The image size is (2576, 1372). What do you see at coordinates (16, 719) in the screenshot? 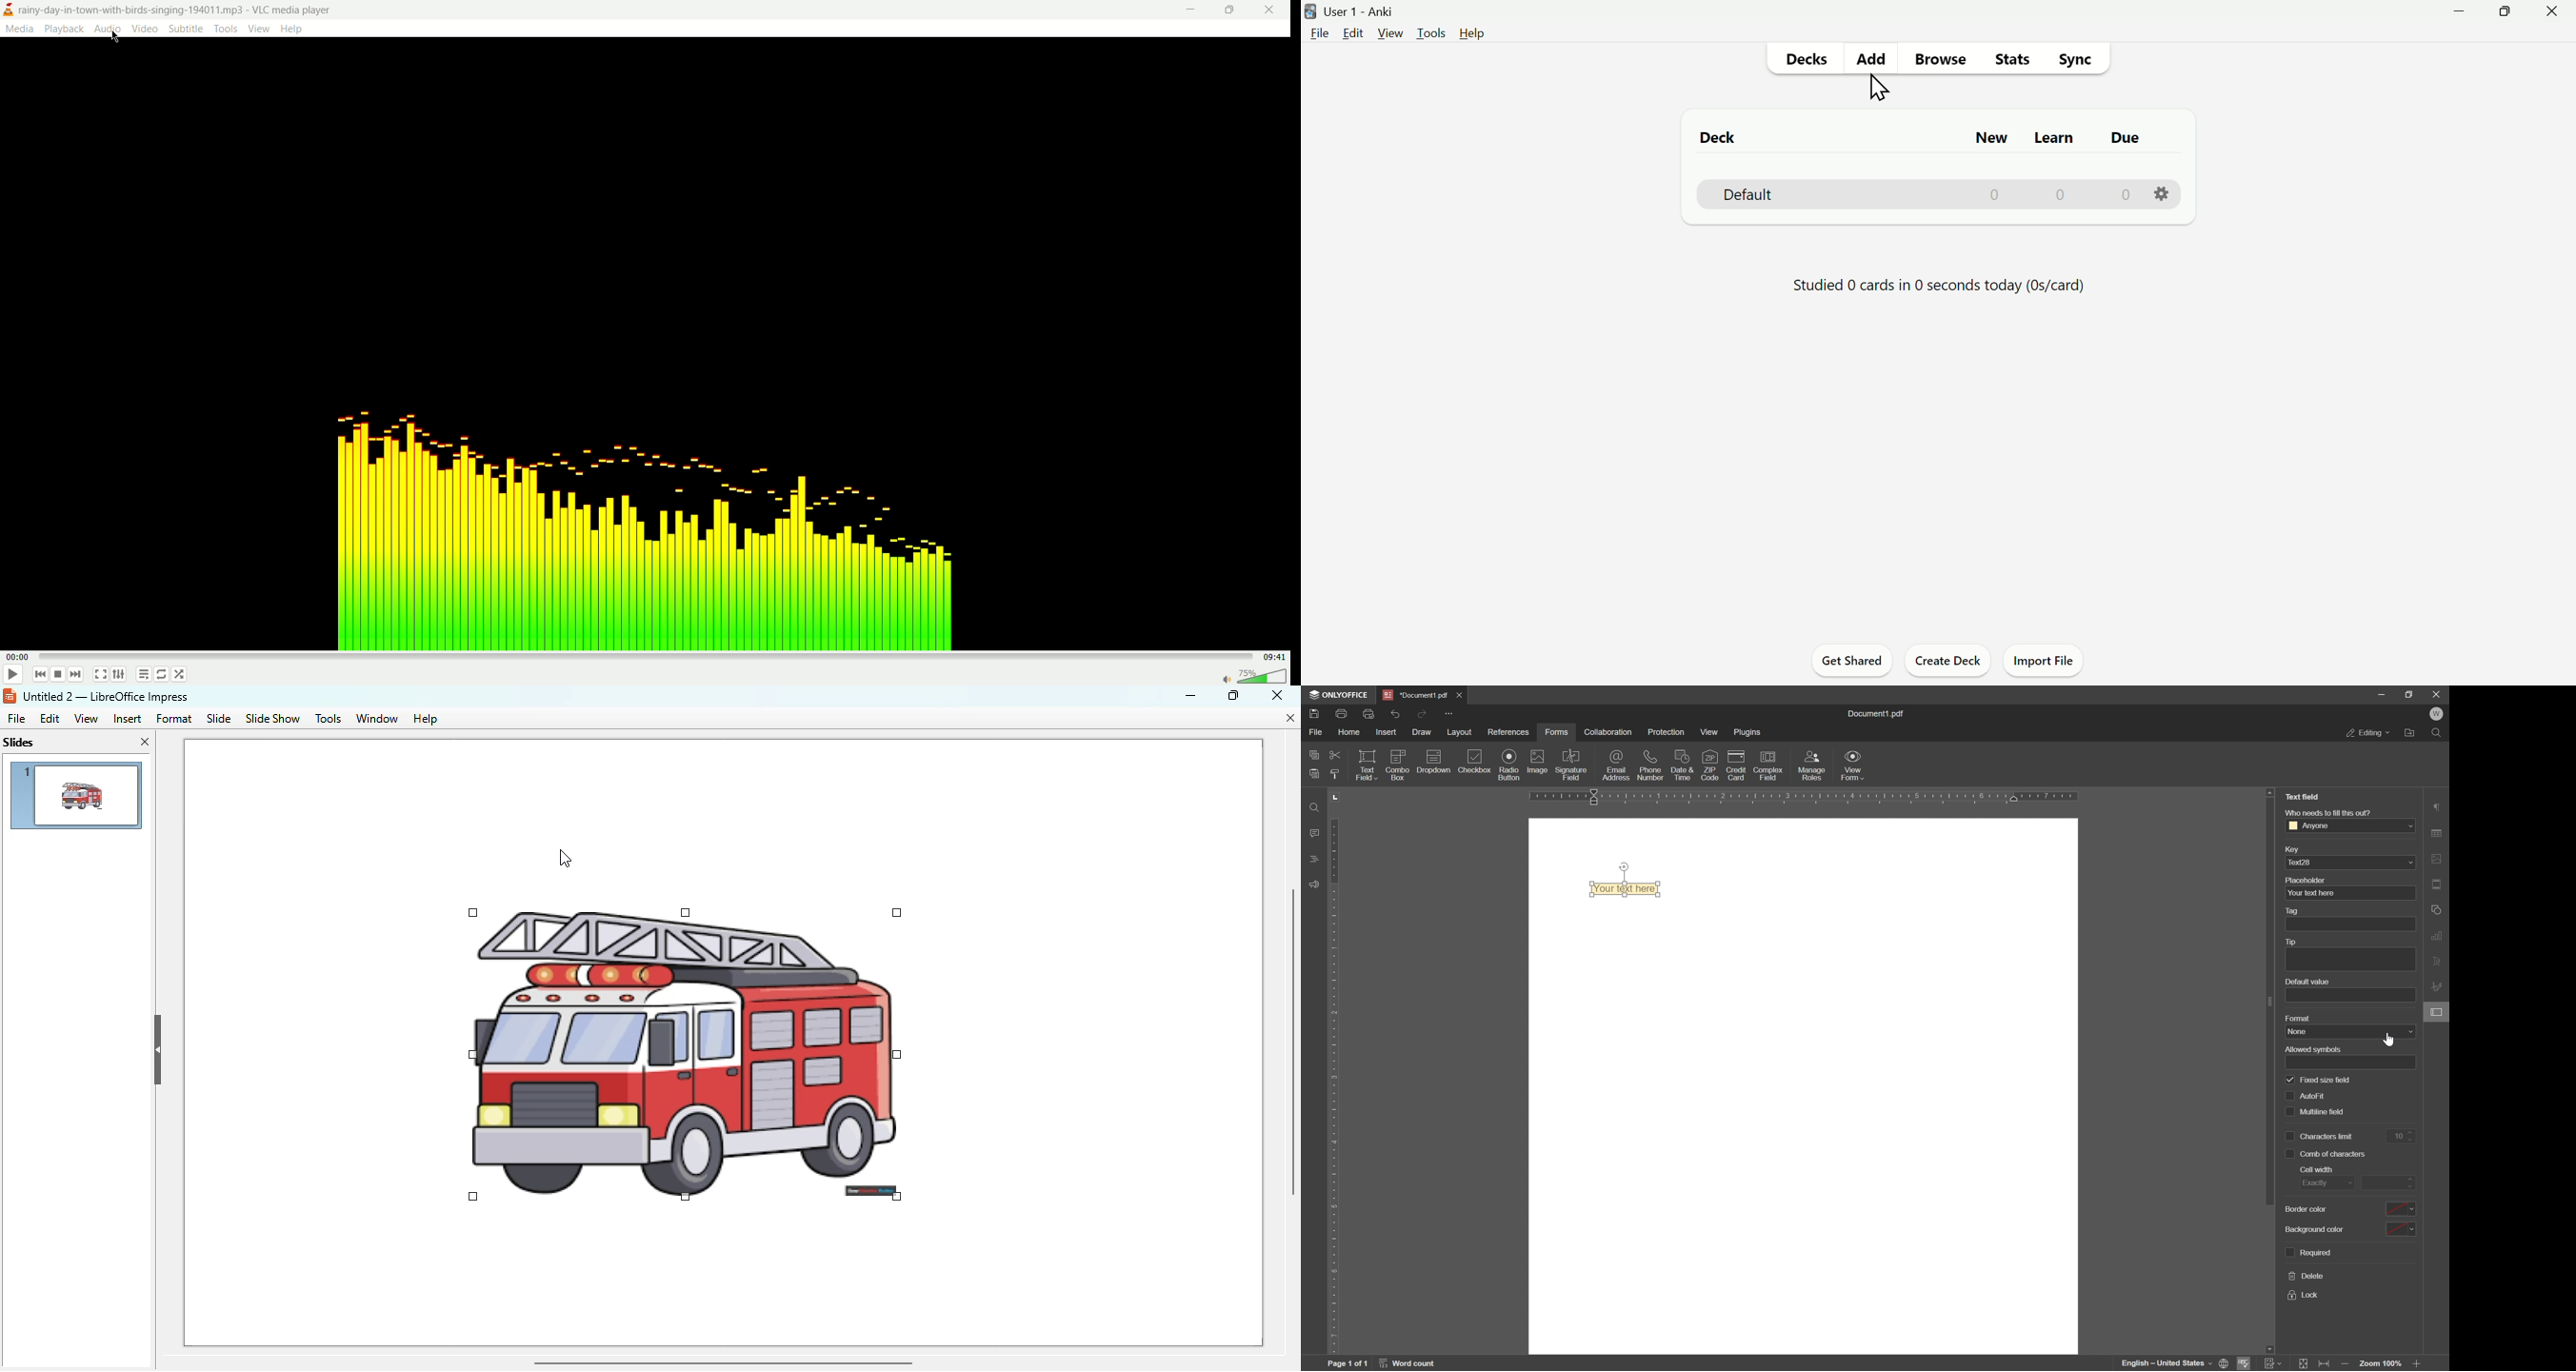
I see `file` at bounding box center [16, 719].